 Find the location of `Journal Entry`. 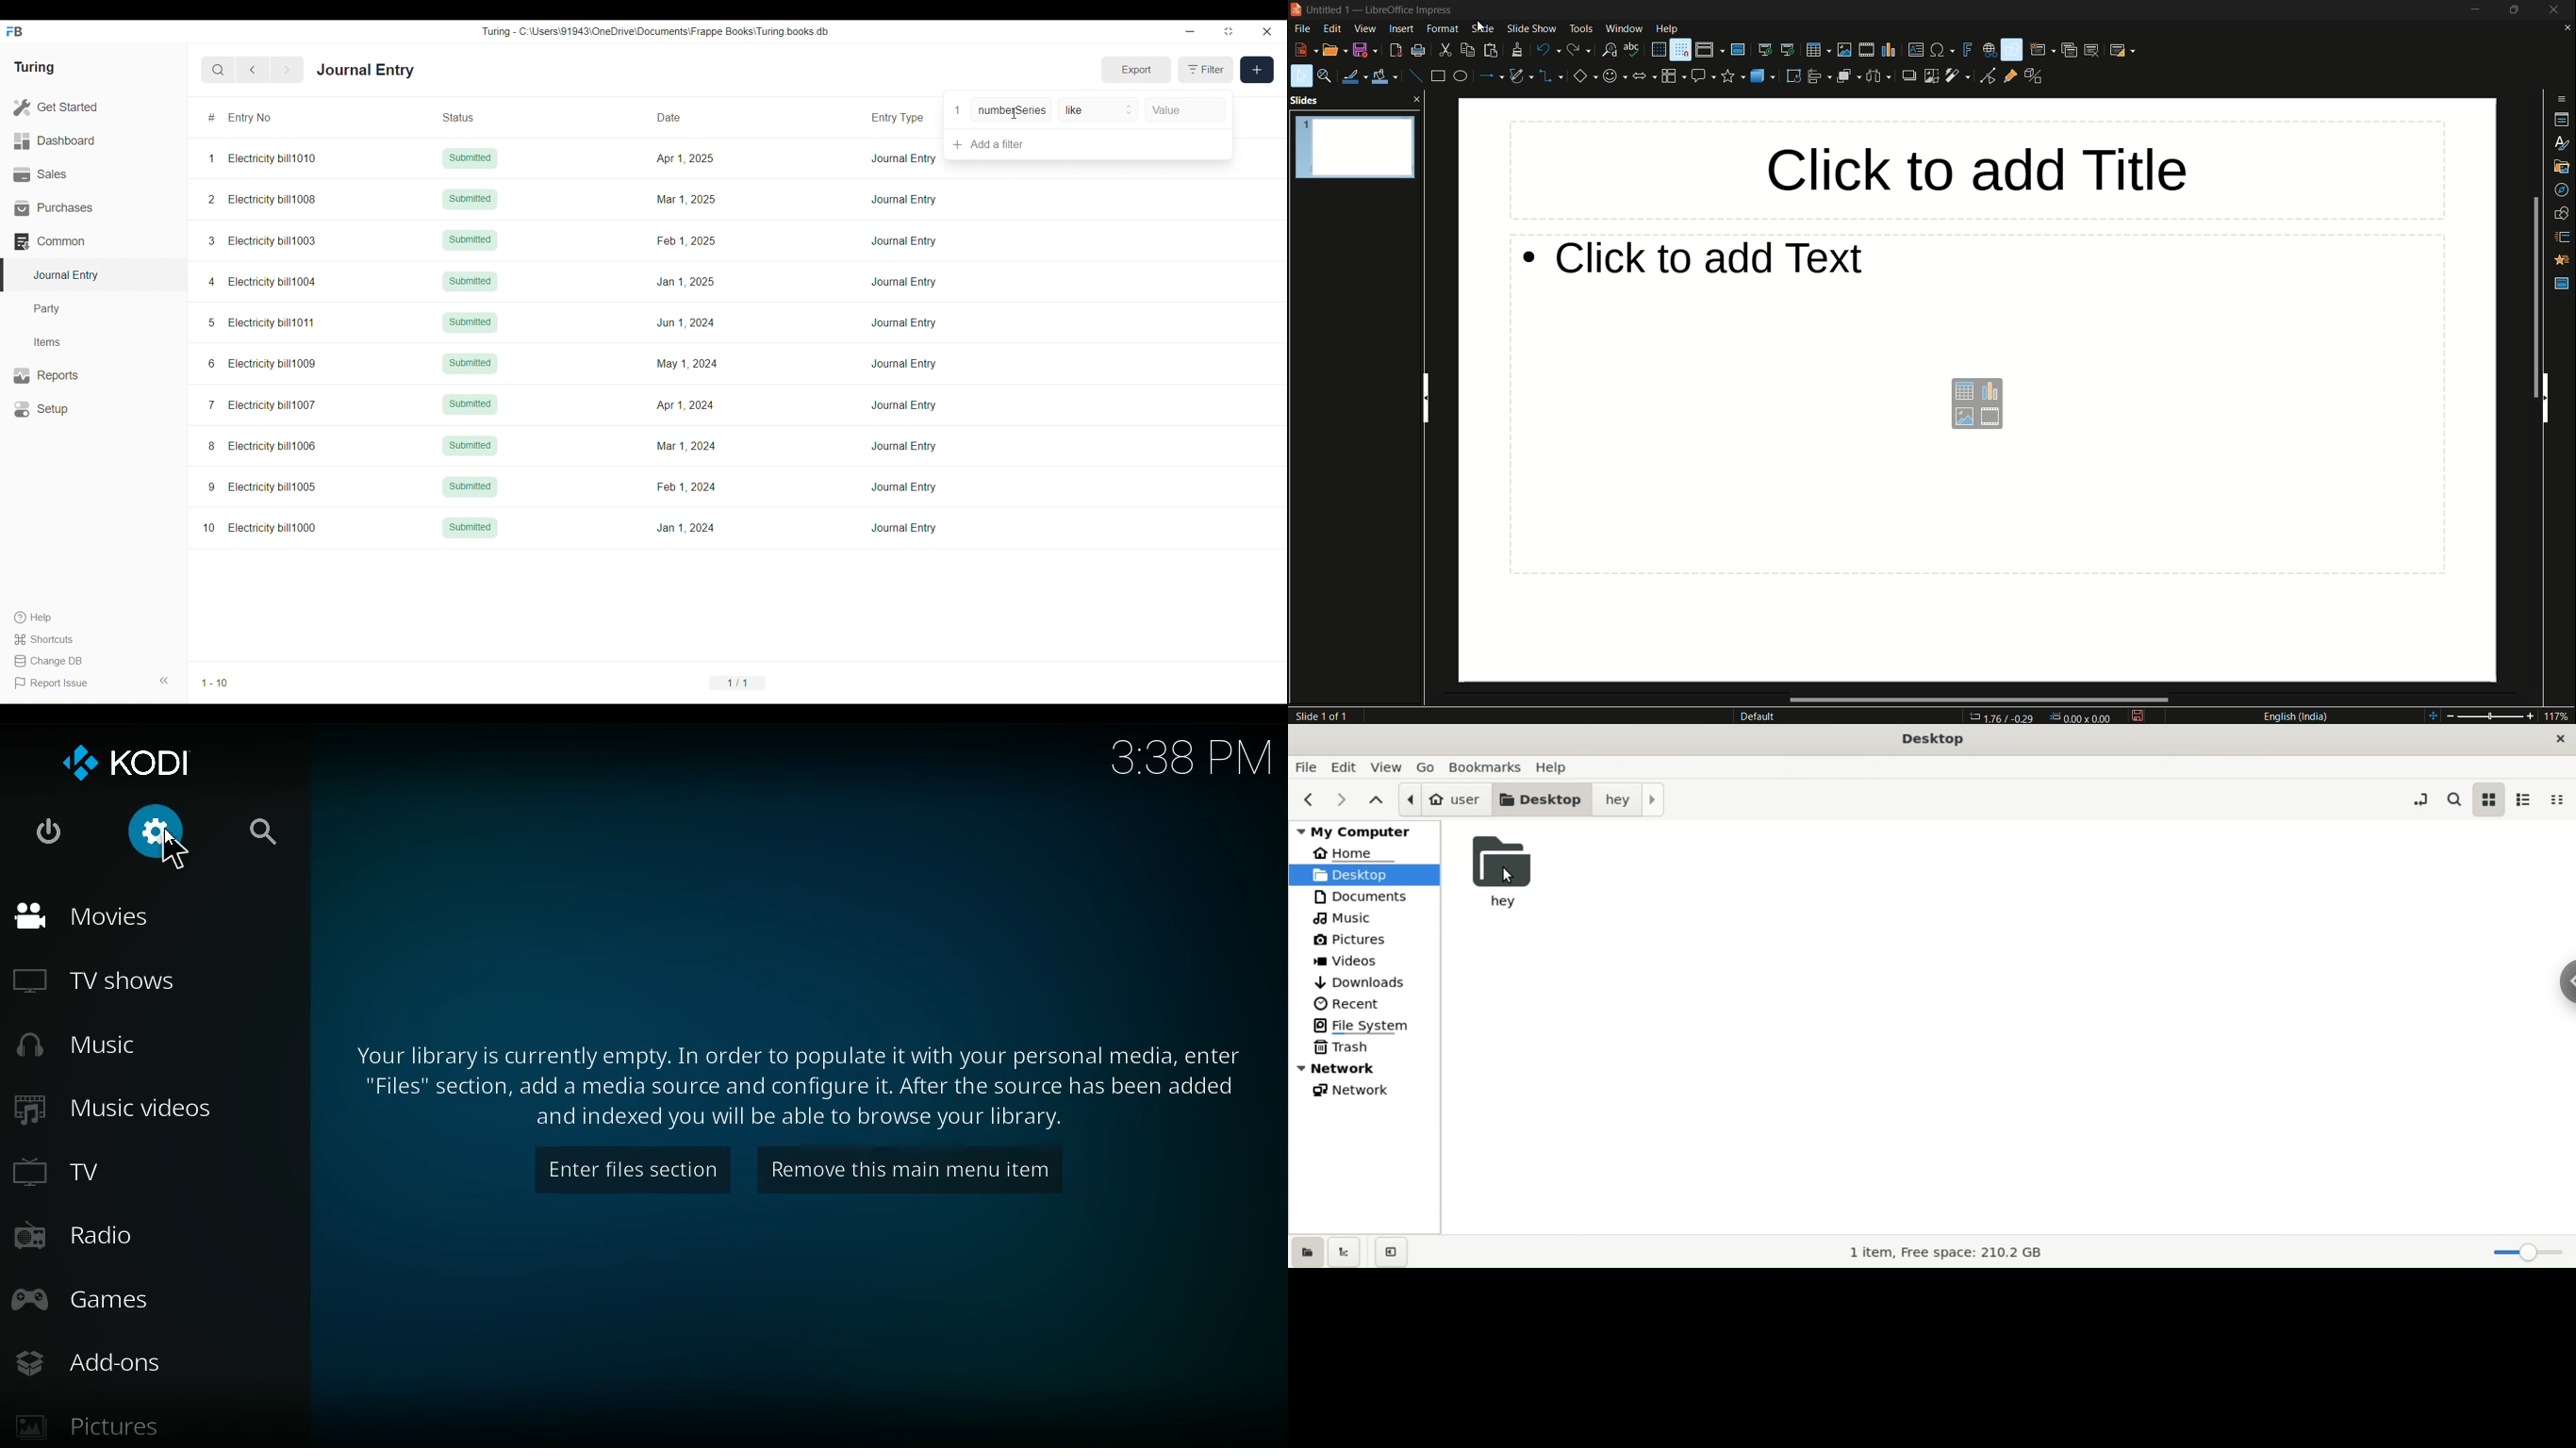

Journal Entry is located at coordinates (904, 446).